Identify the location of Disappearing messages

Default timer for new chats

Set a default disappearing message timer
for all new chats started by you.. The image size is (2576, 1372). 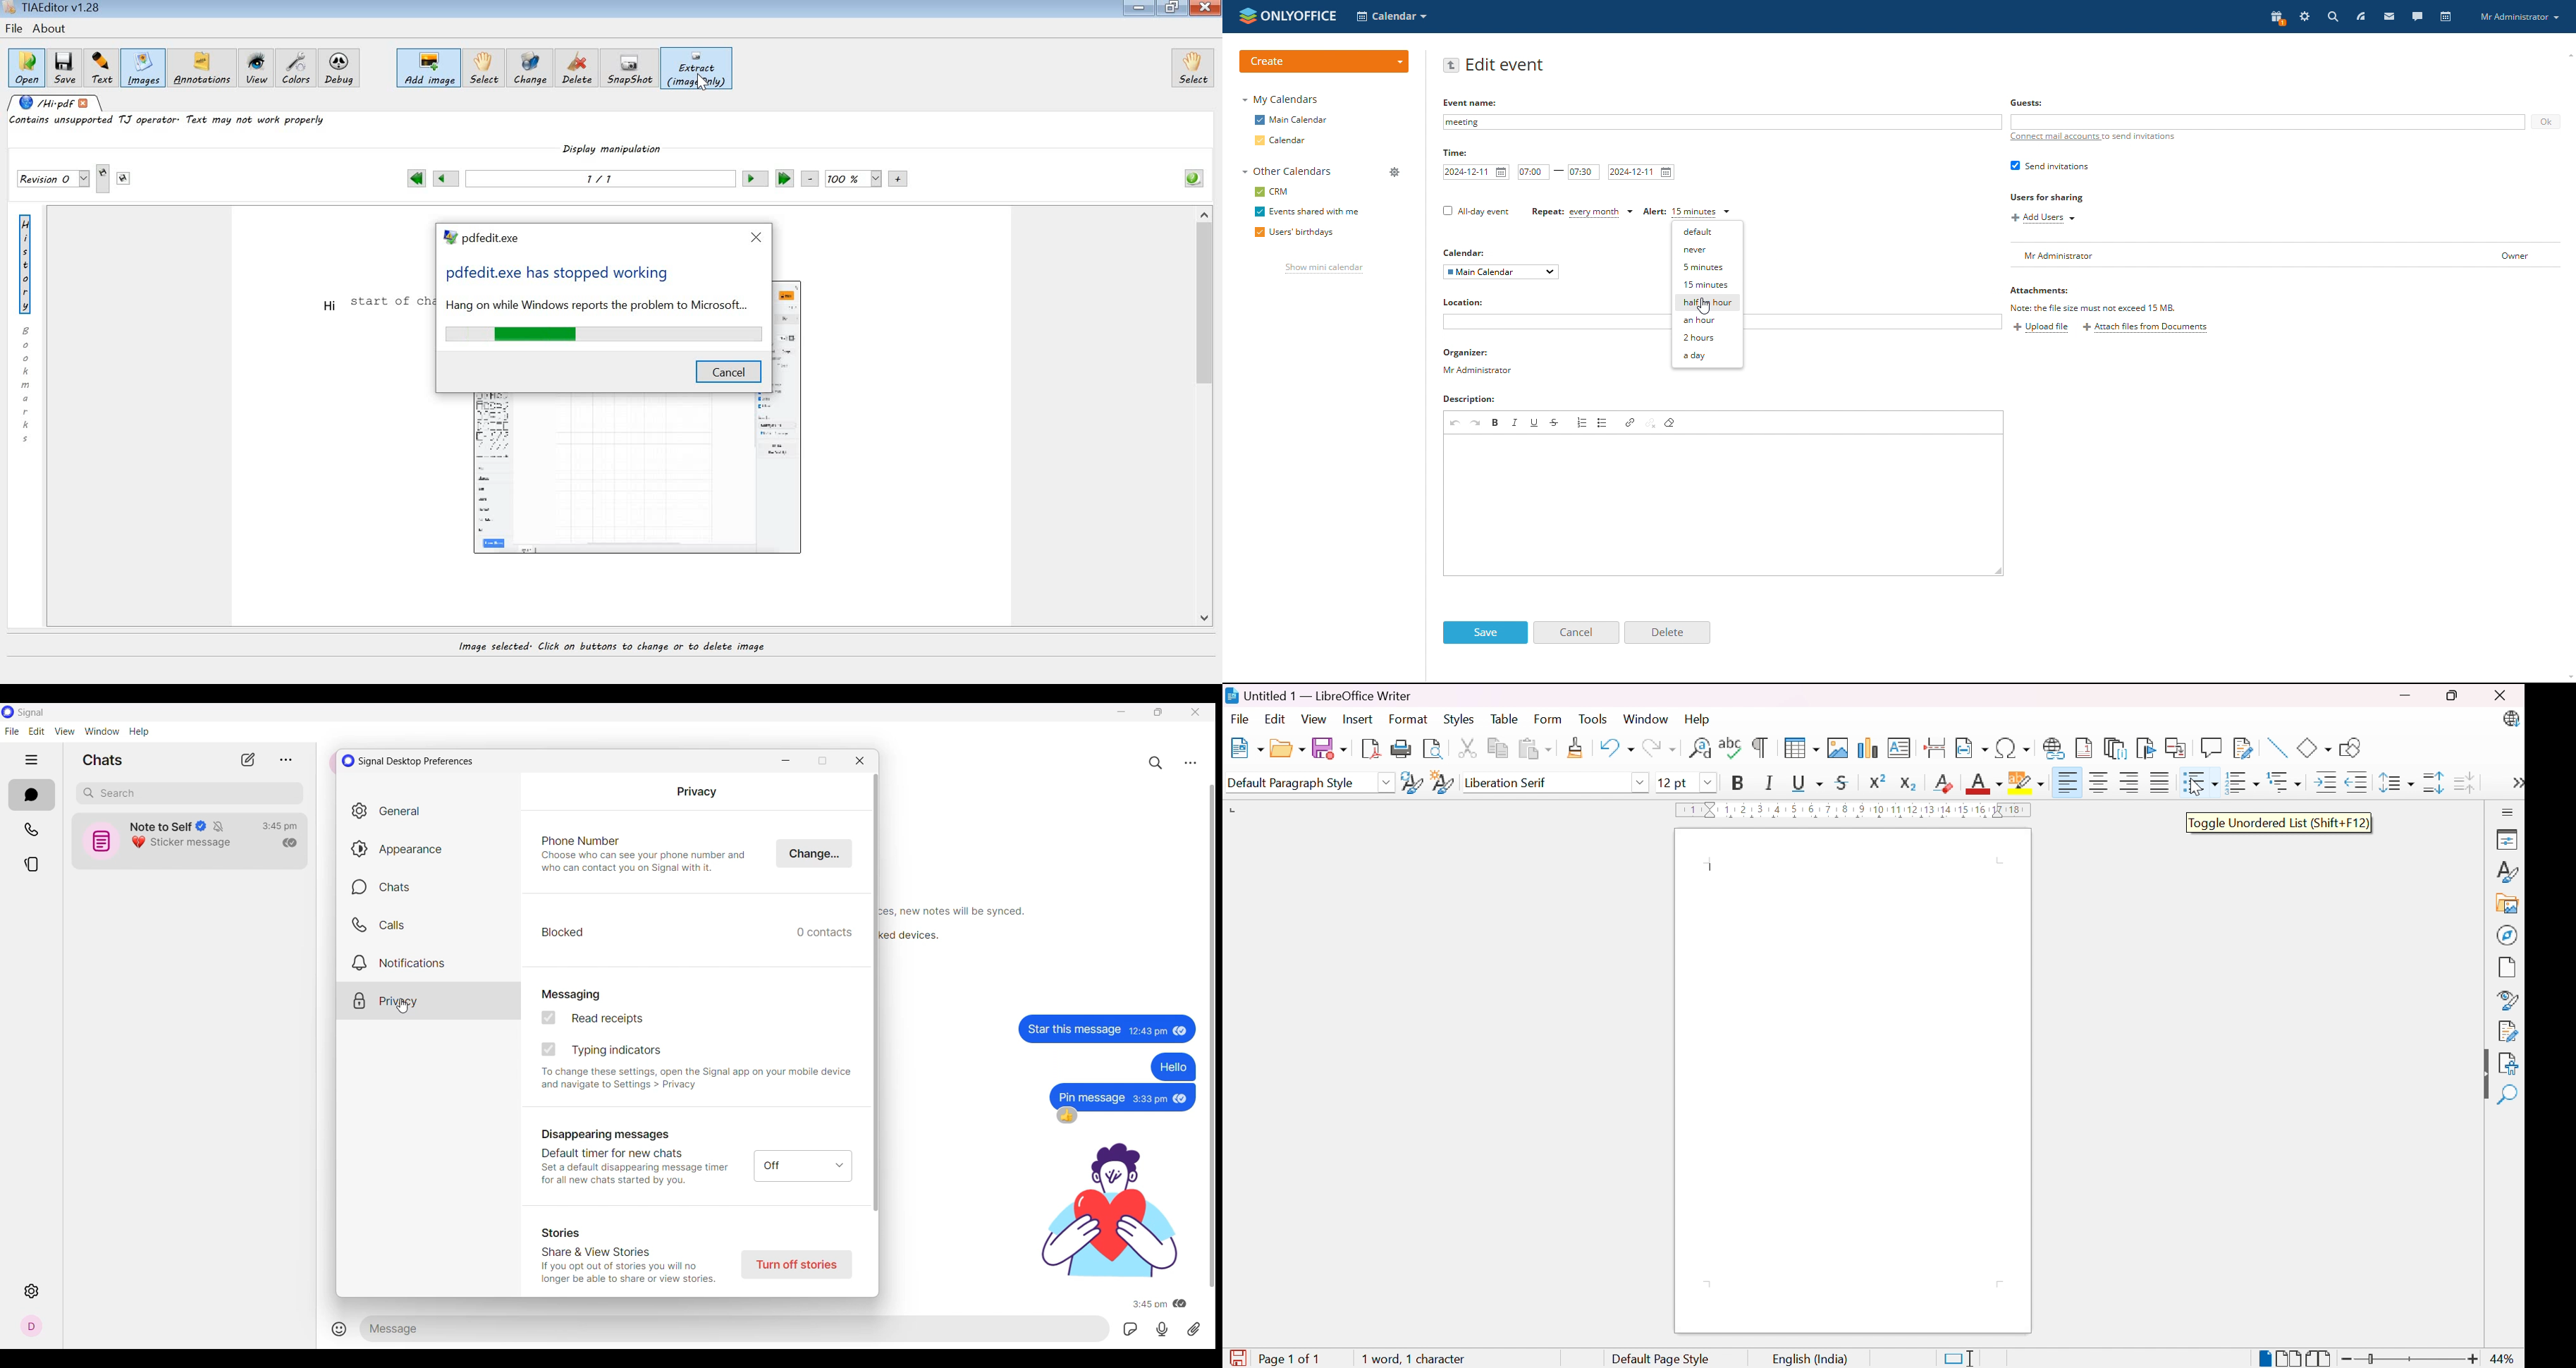
(633, 1155).